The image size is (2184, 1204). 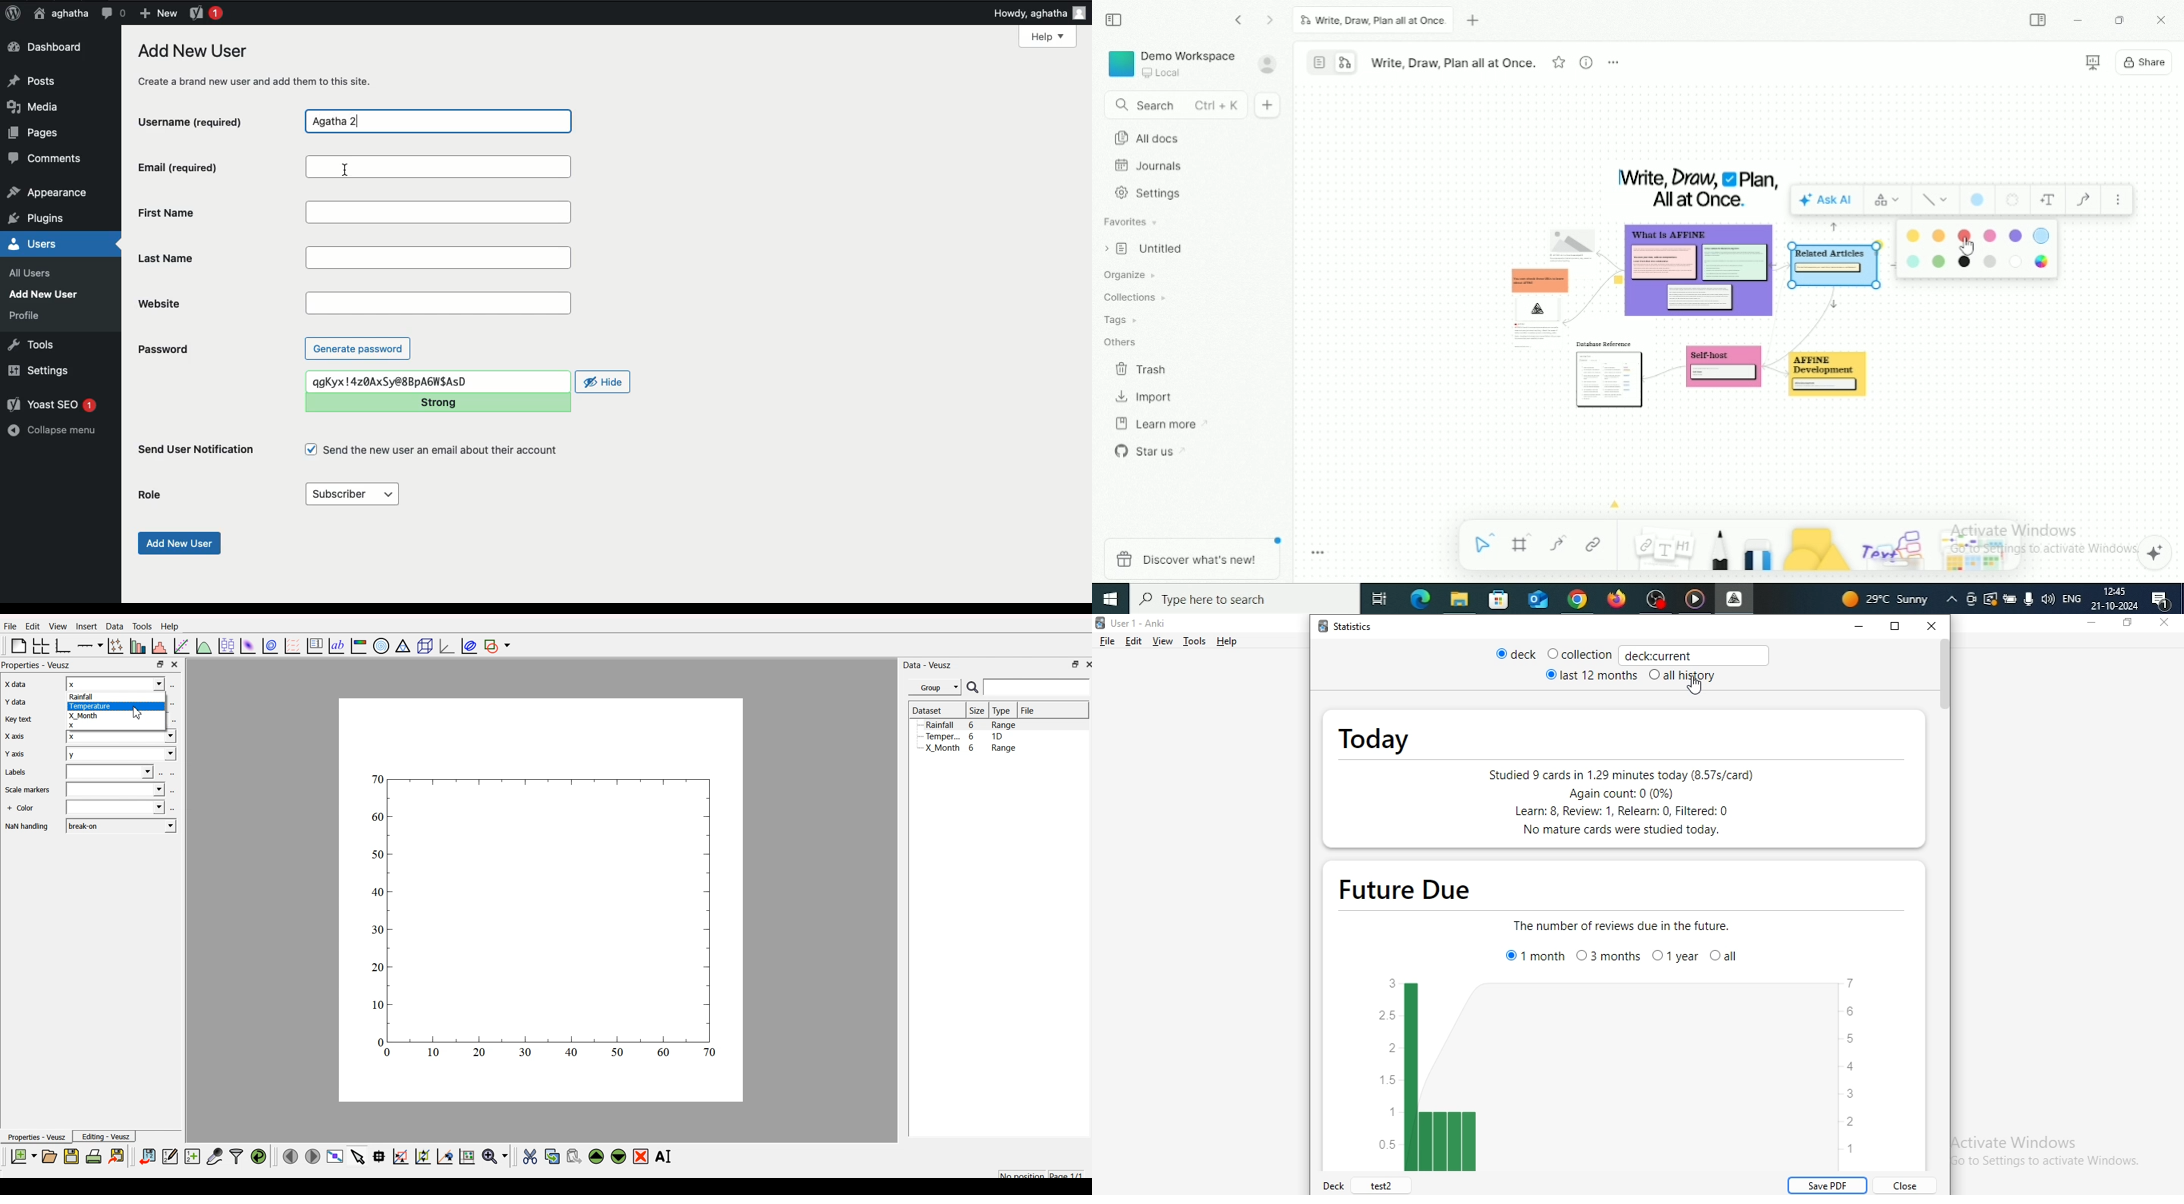 I want to click on Microsoft Edge, so click(x=1420, y=598).